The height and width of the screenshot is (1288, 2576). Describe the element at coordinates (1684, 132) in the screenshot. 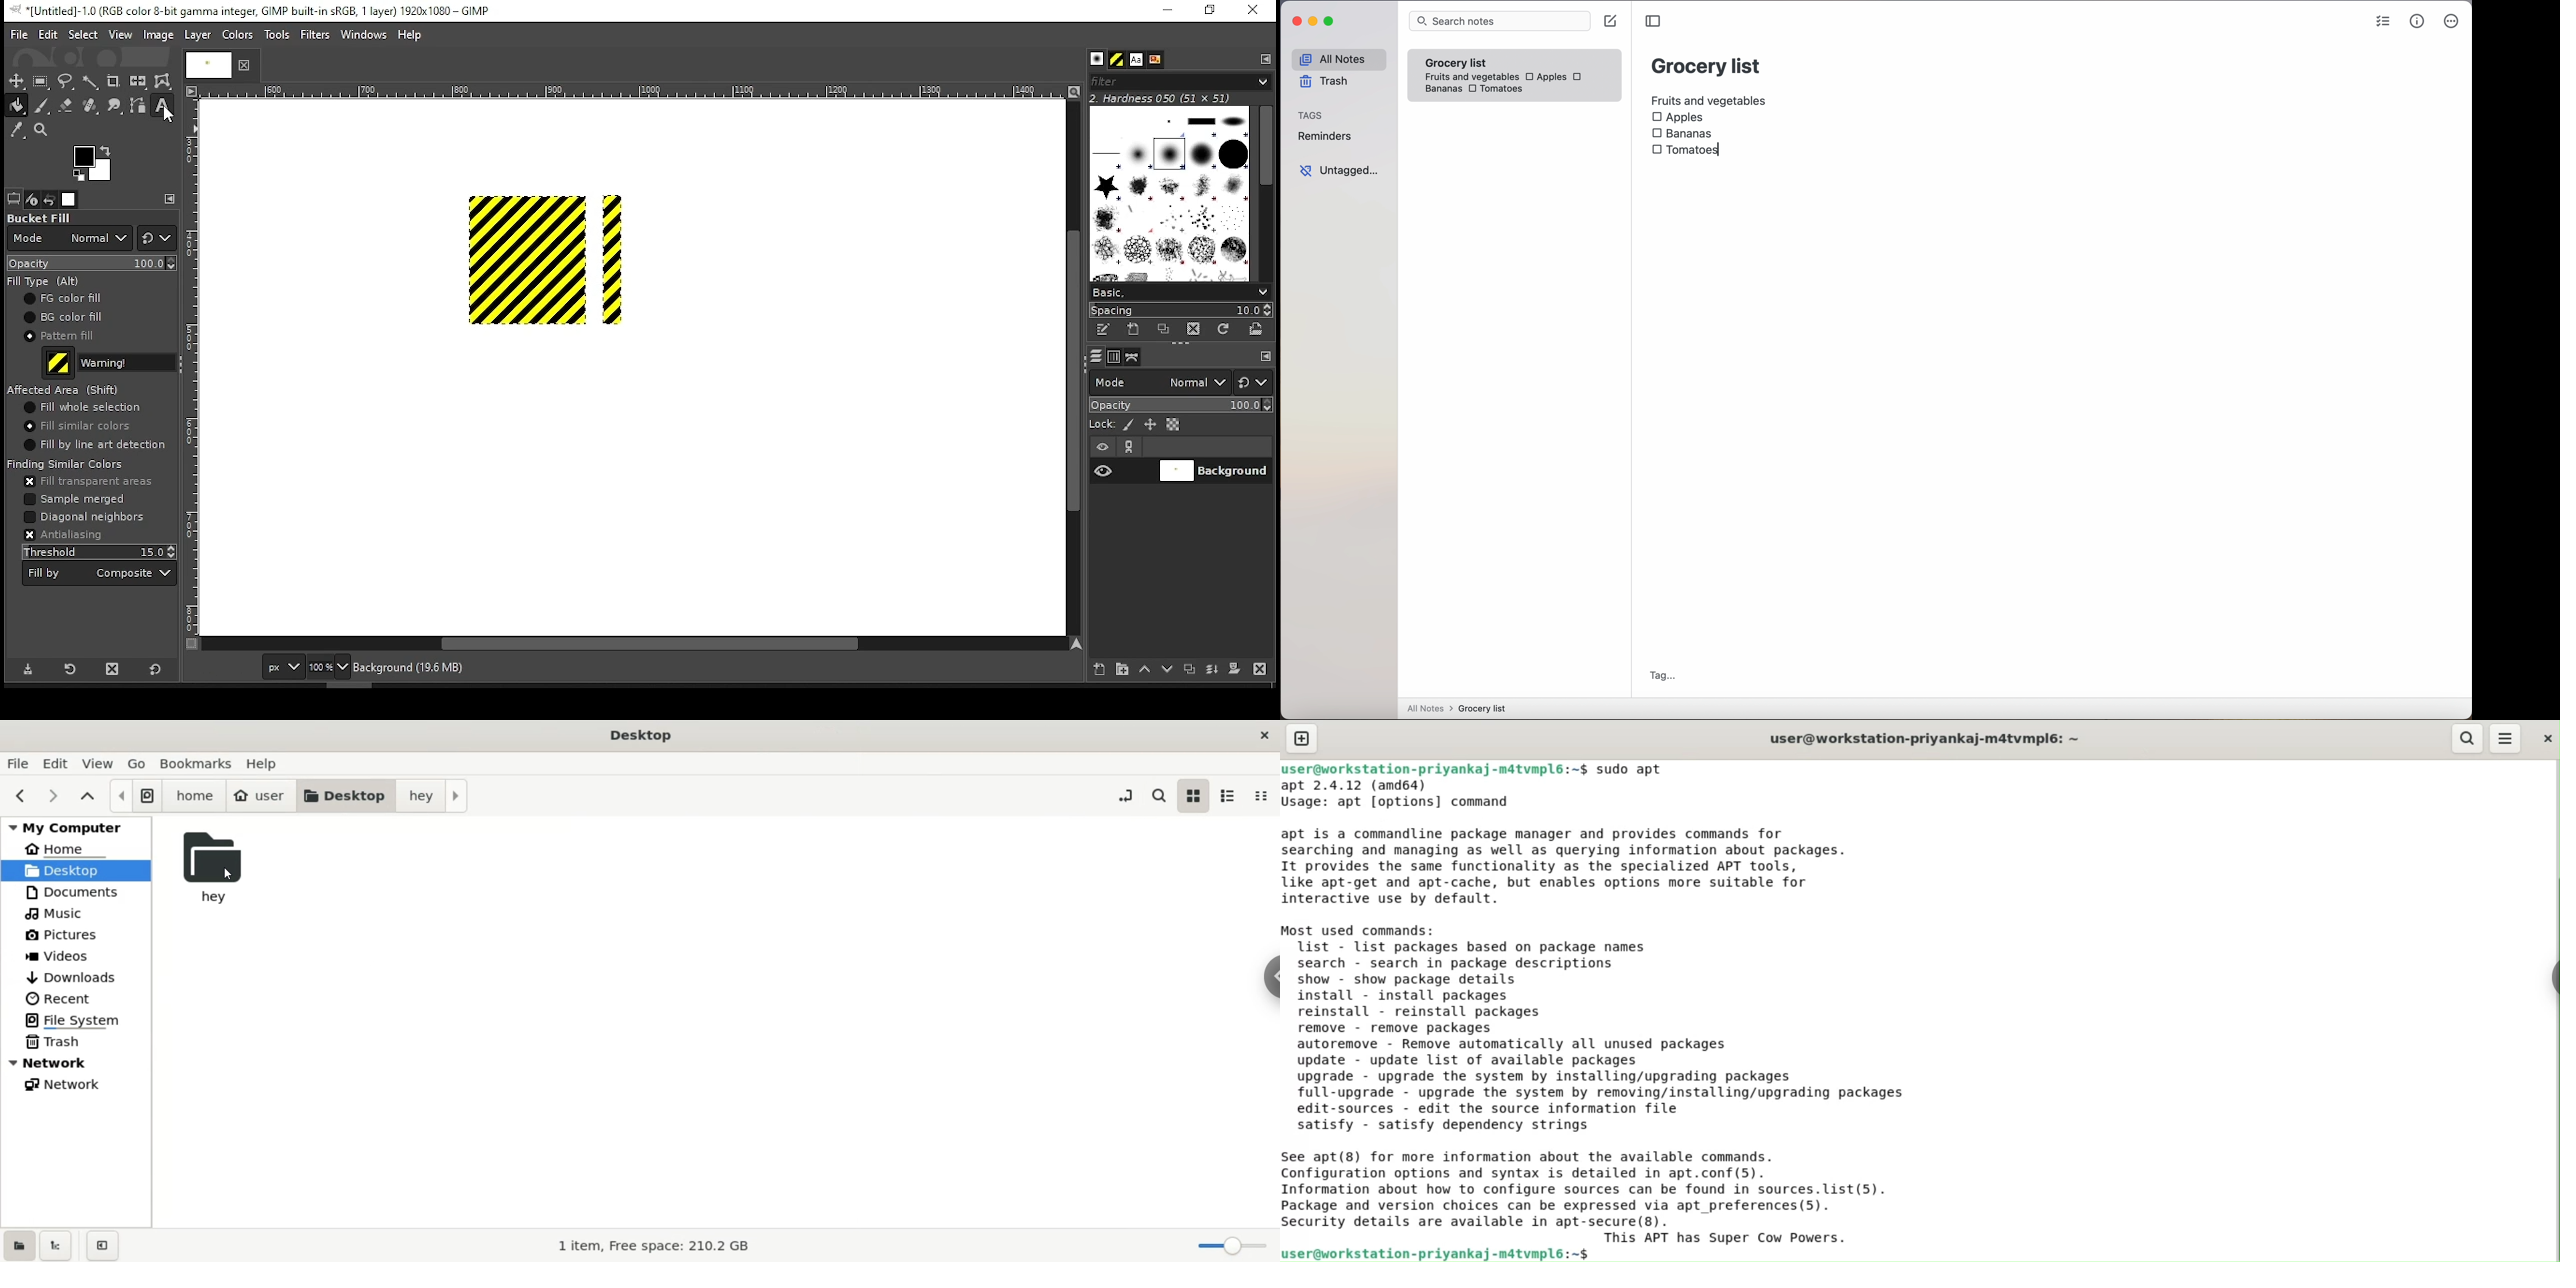

I see `Bananas checkbox` at that location.